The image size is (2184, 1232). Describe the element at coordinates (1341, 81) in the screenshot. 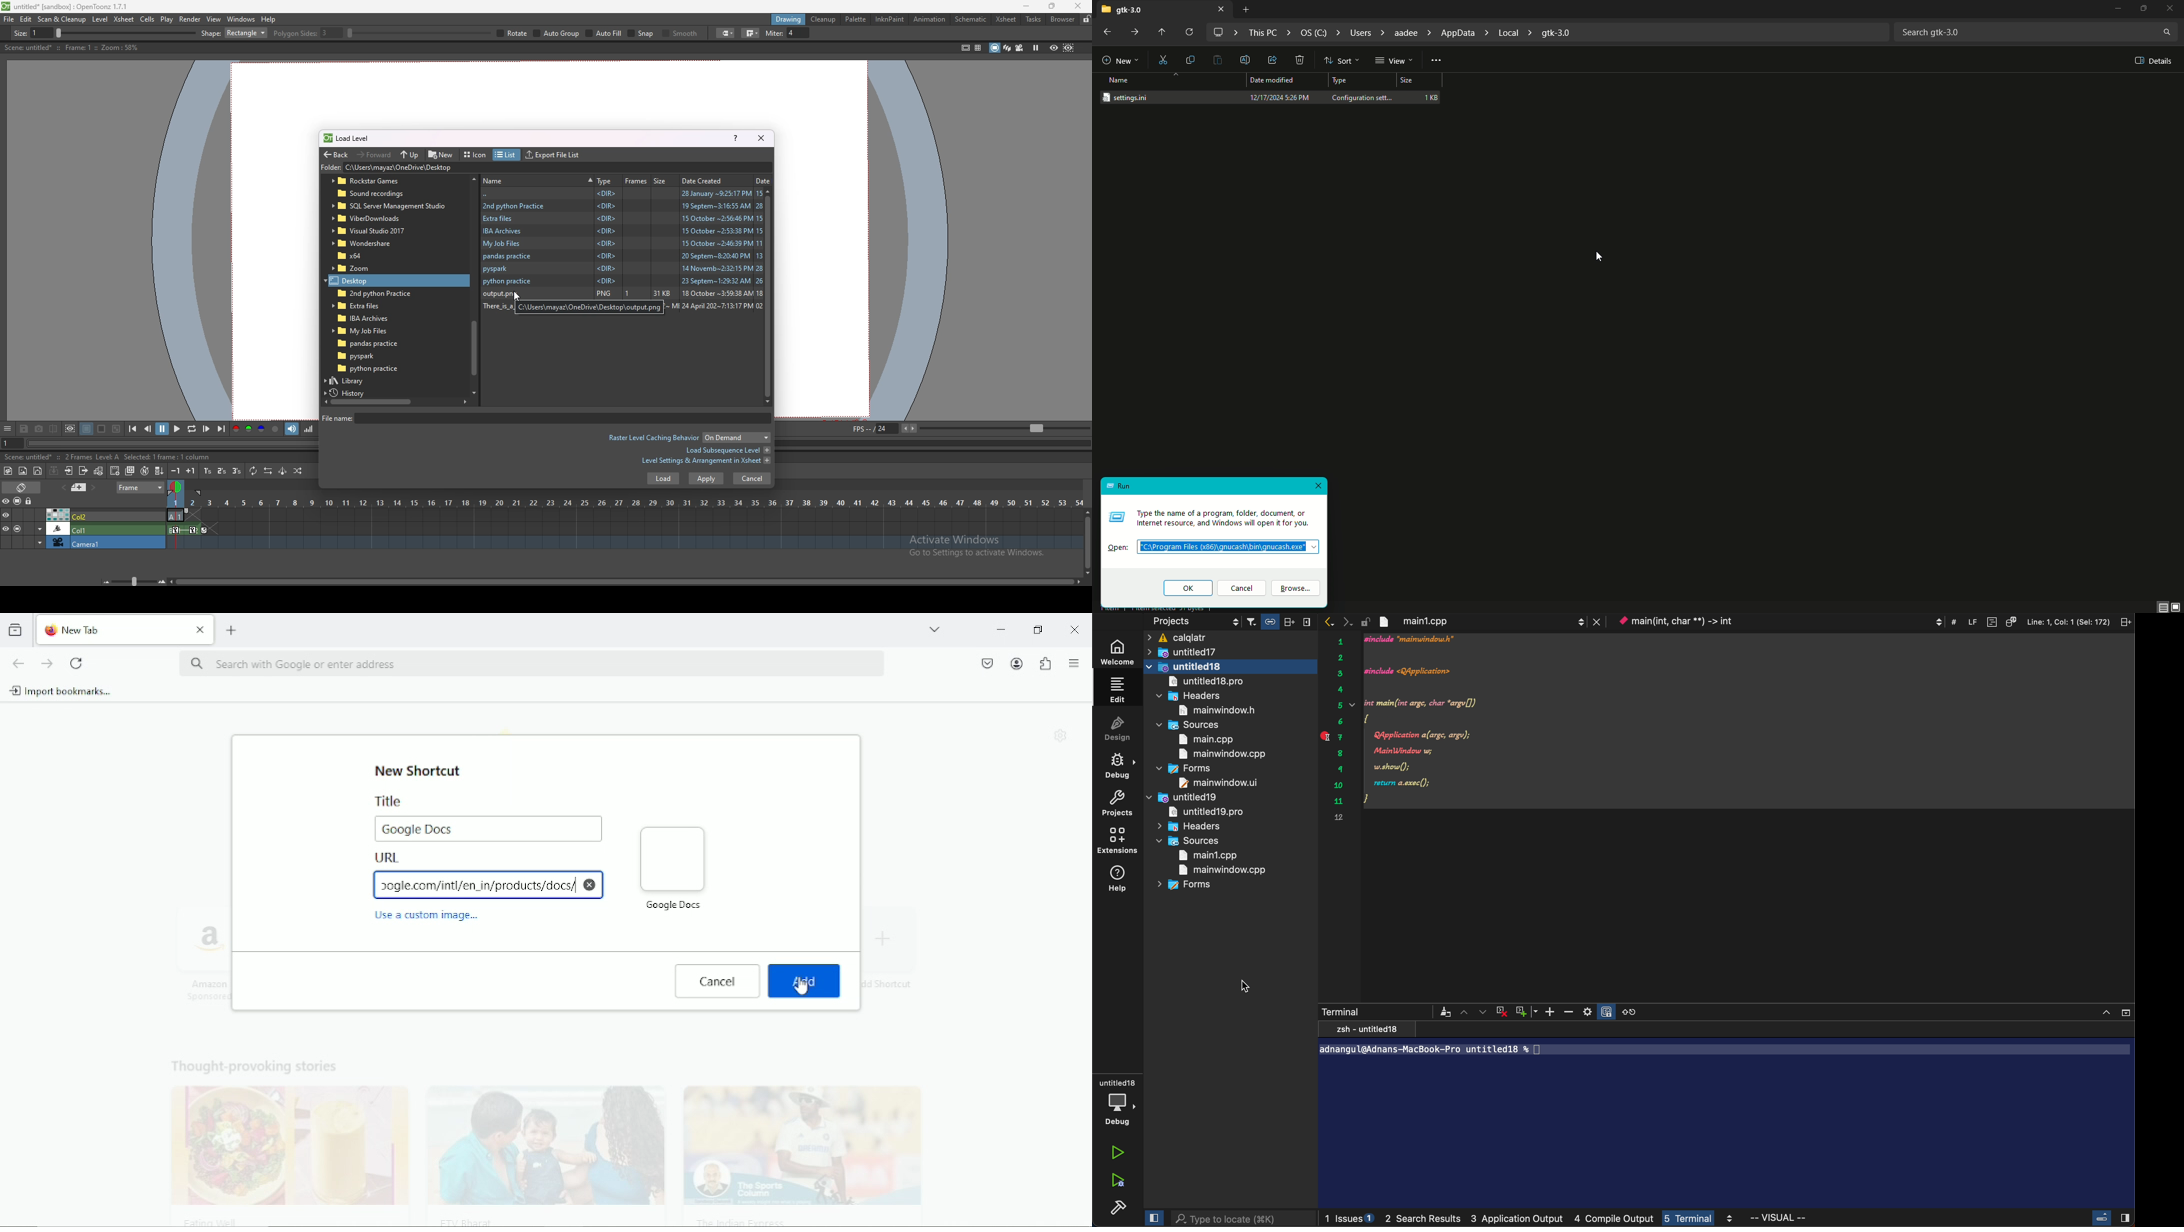

I see `Type` at that location.